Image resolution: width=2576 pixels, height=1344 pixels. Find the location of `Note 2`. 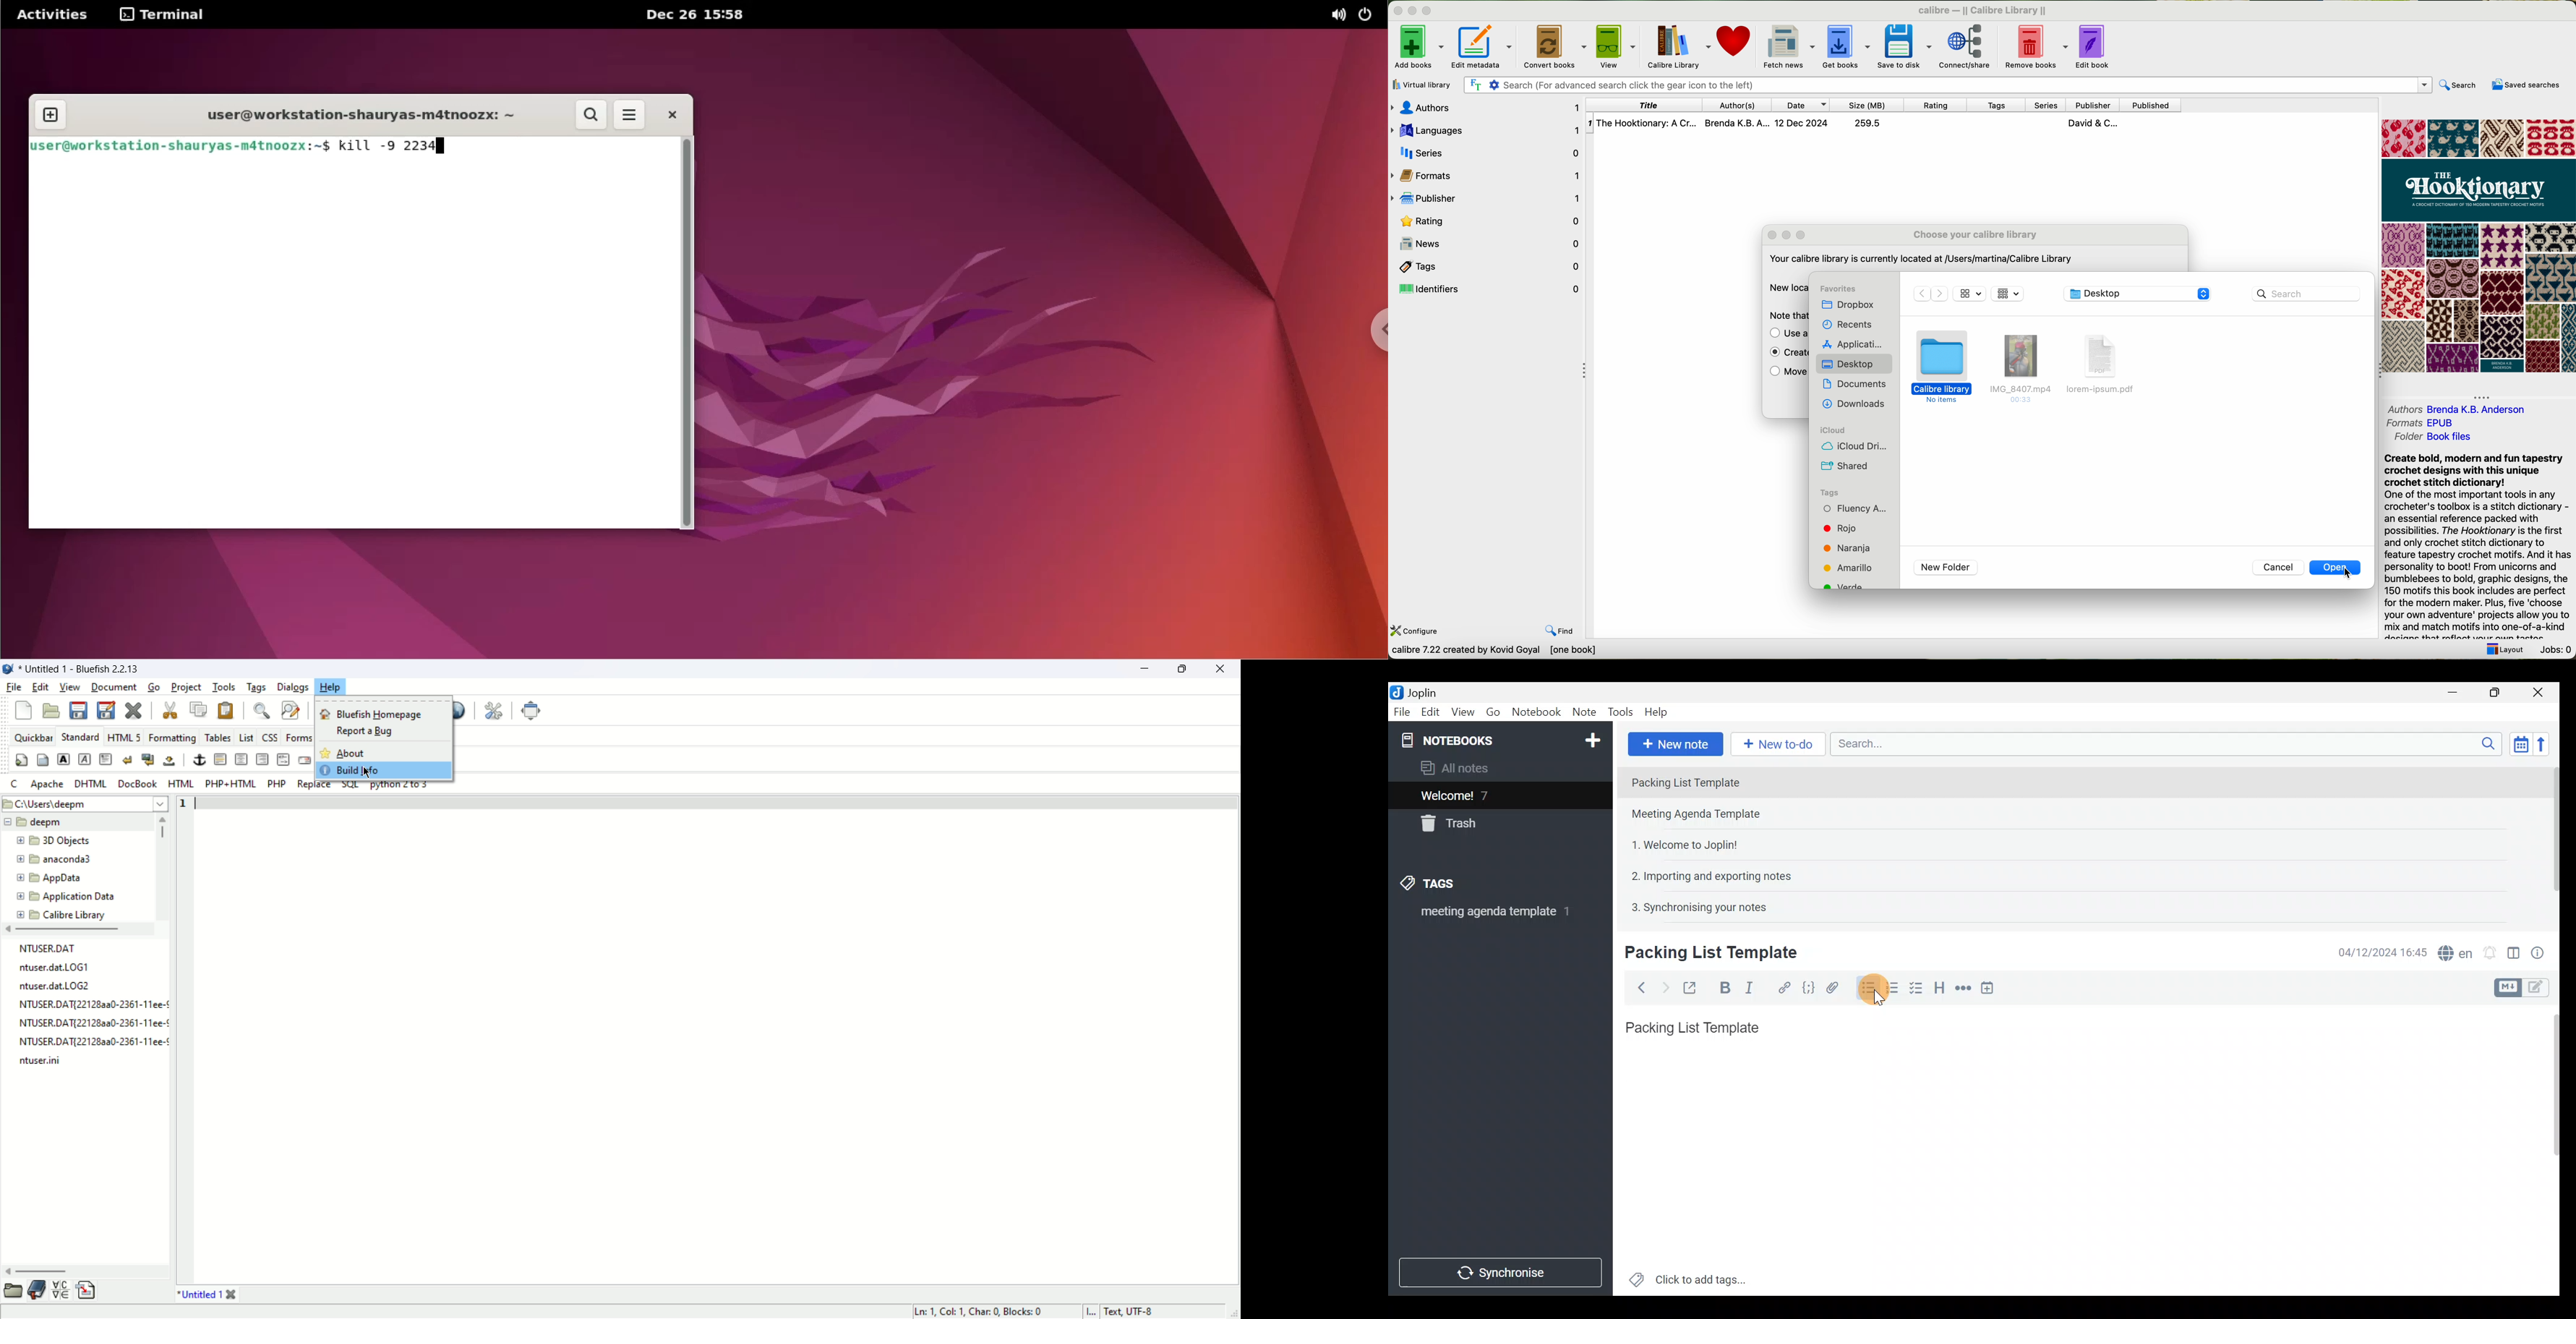

Note 2 is located at coordinates (1708, 815).